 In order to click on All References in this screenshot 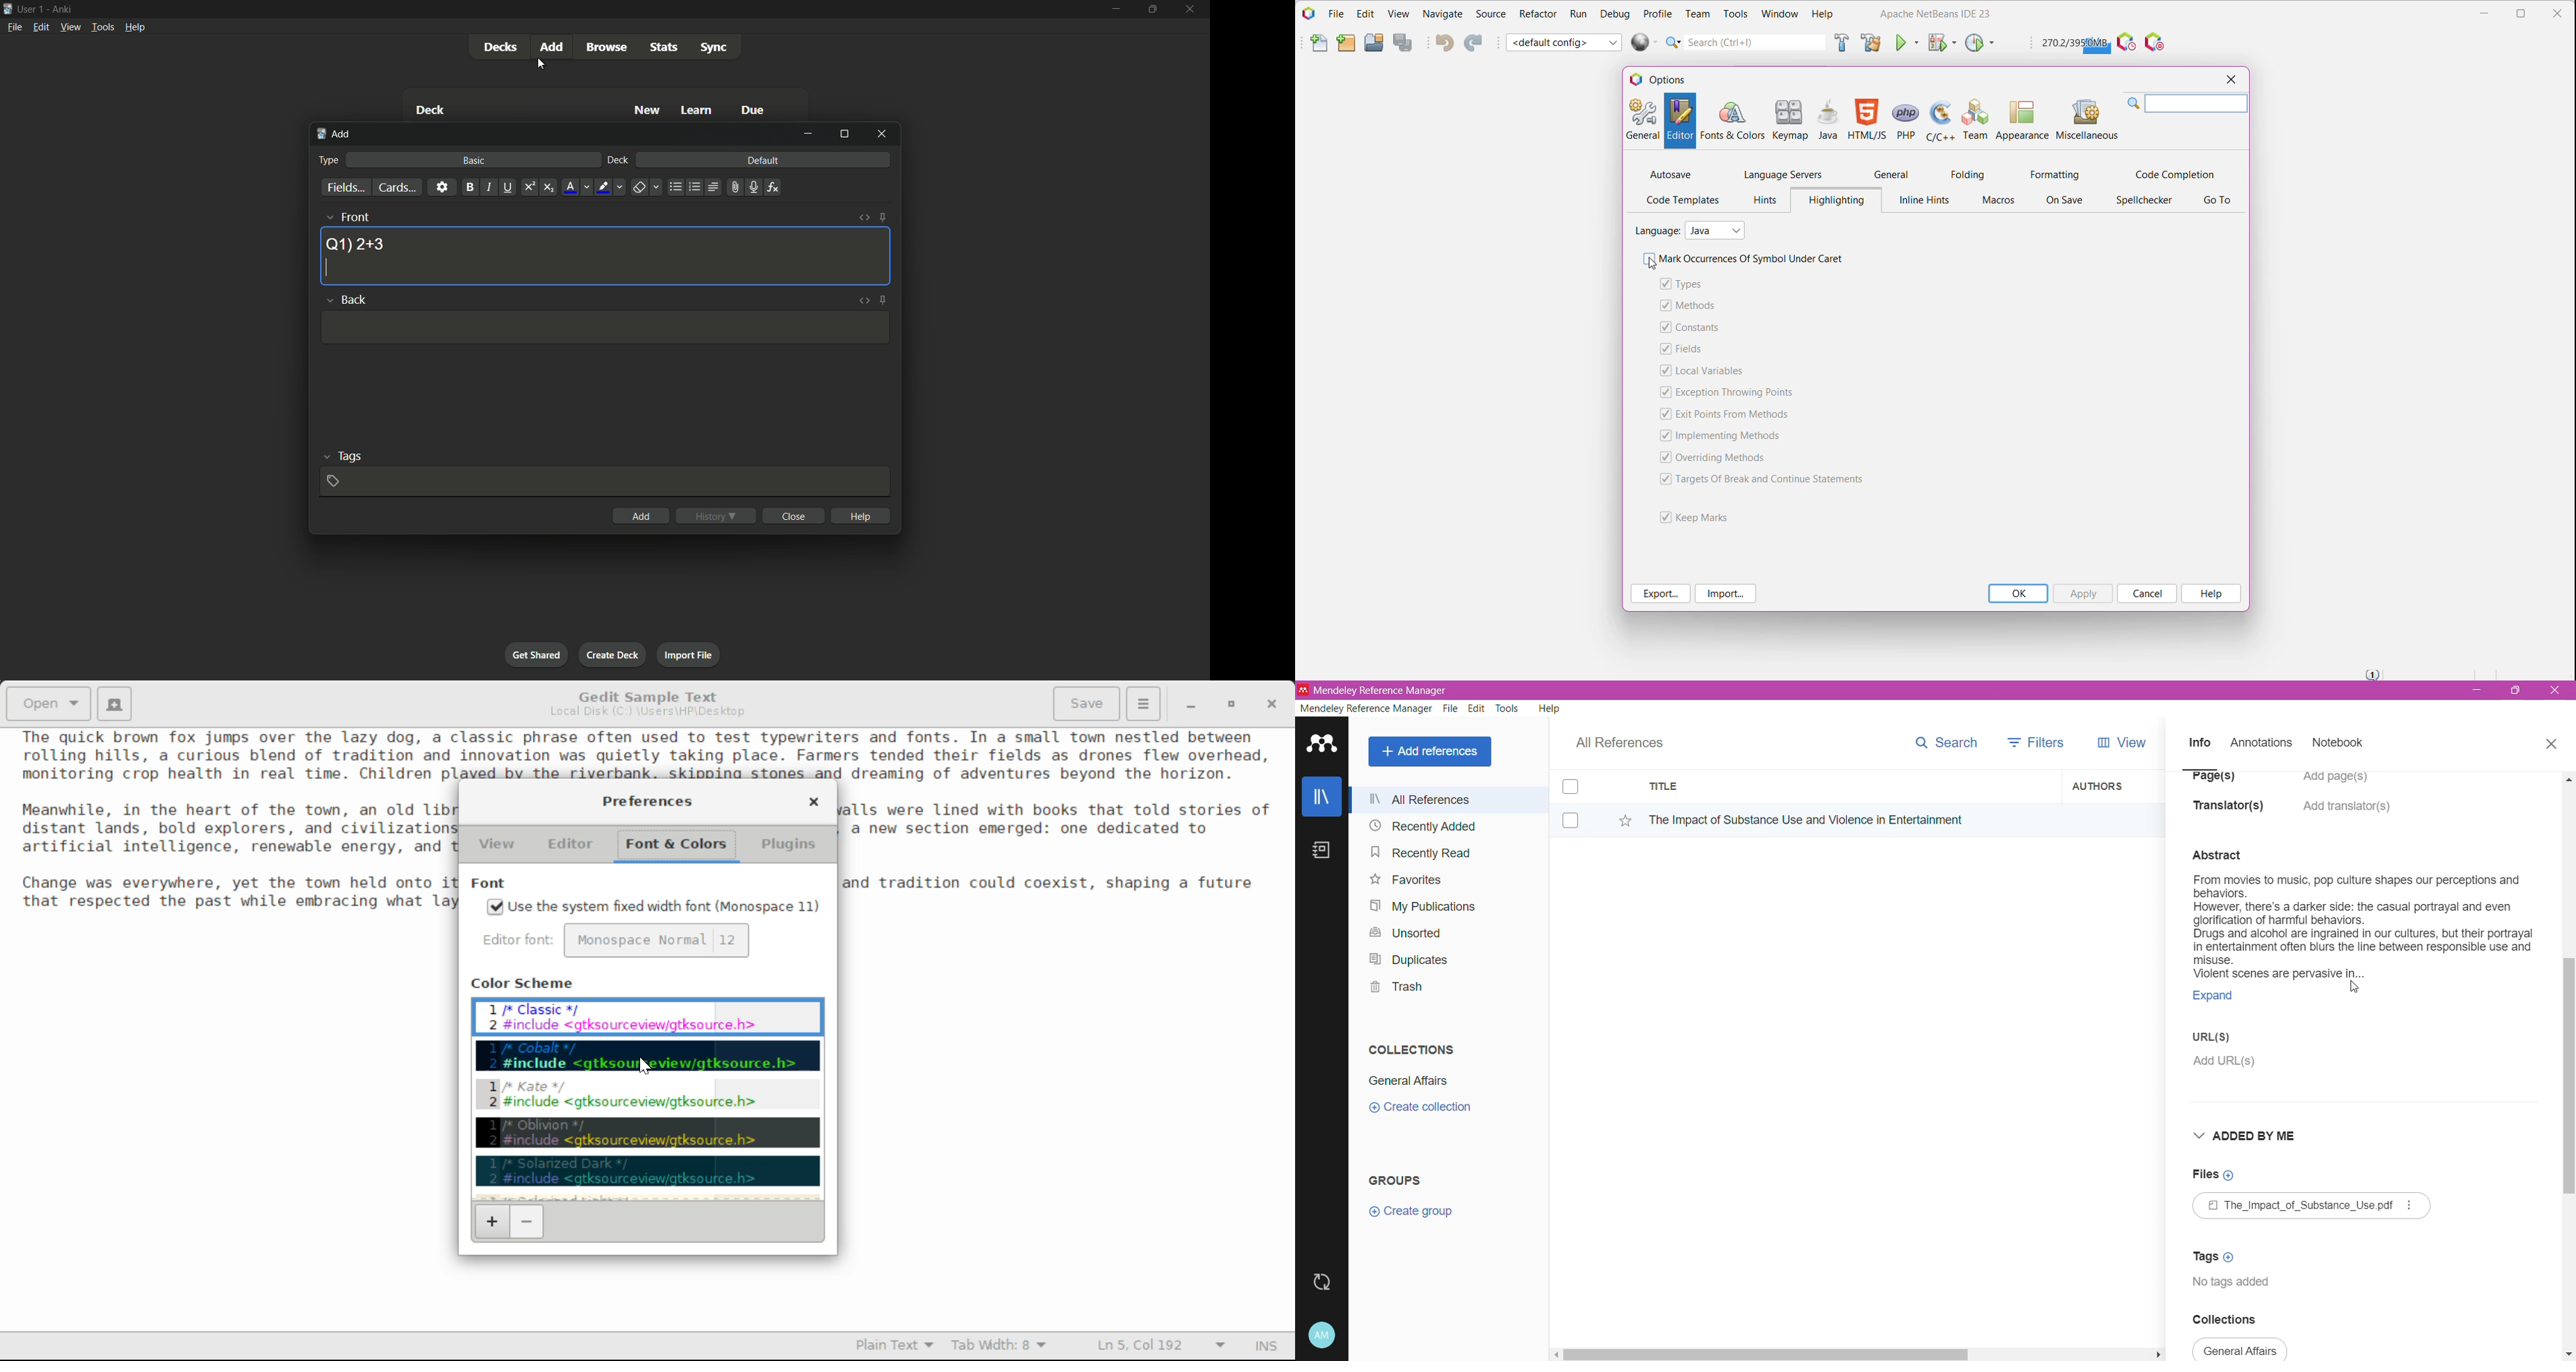, I will do `click(1448, 799)`.